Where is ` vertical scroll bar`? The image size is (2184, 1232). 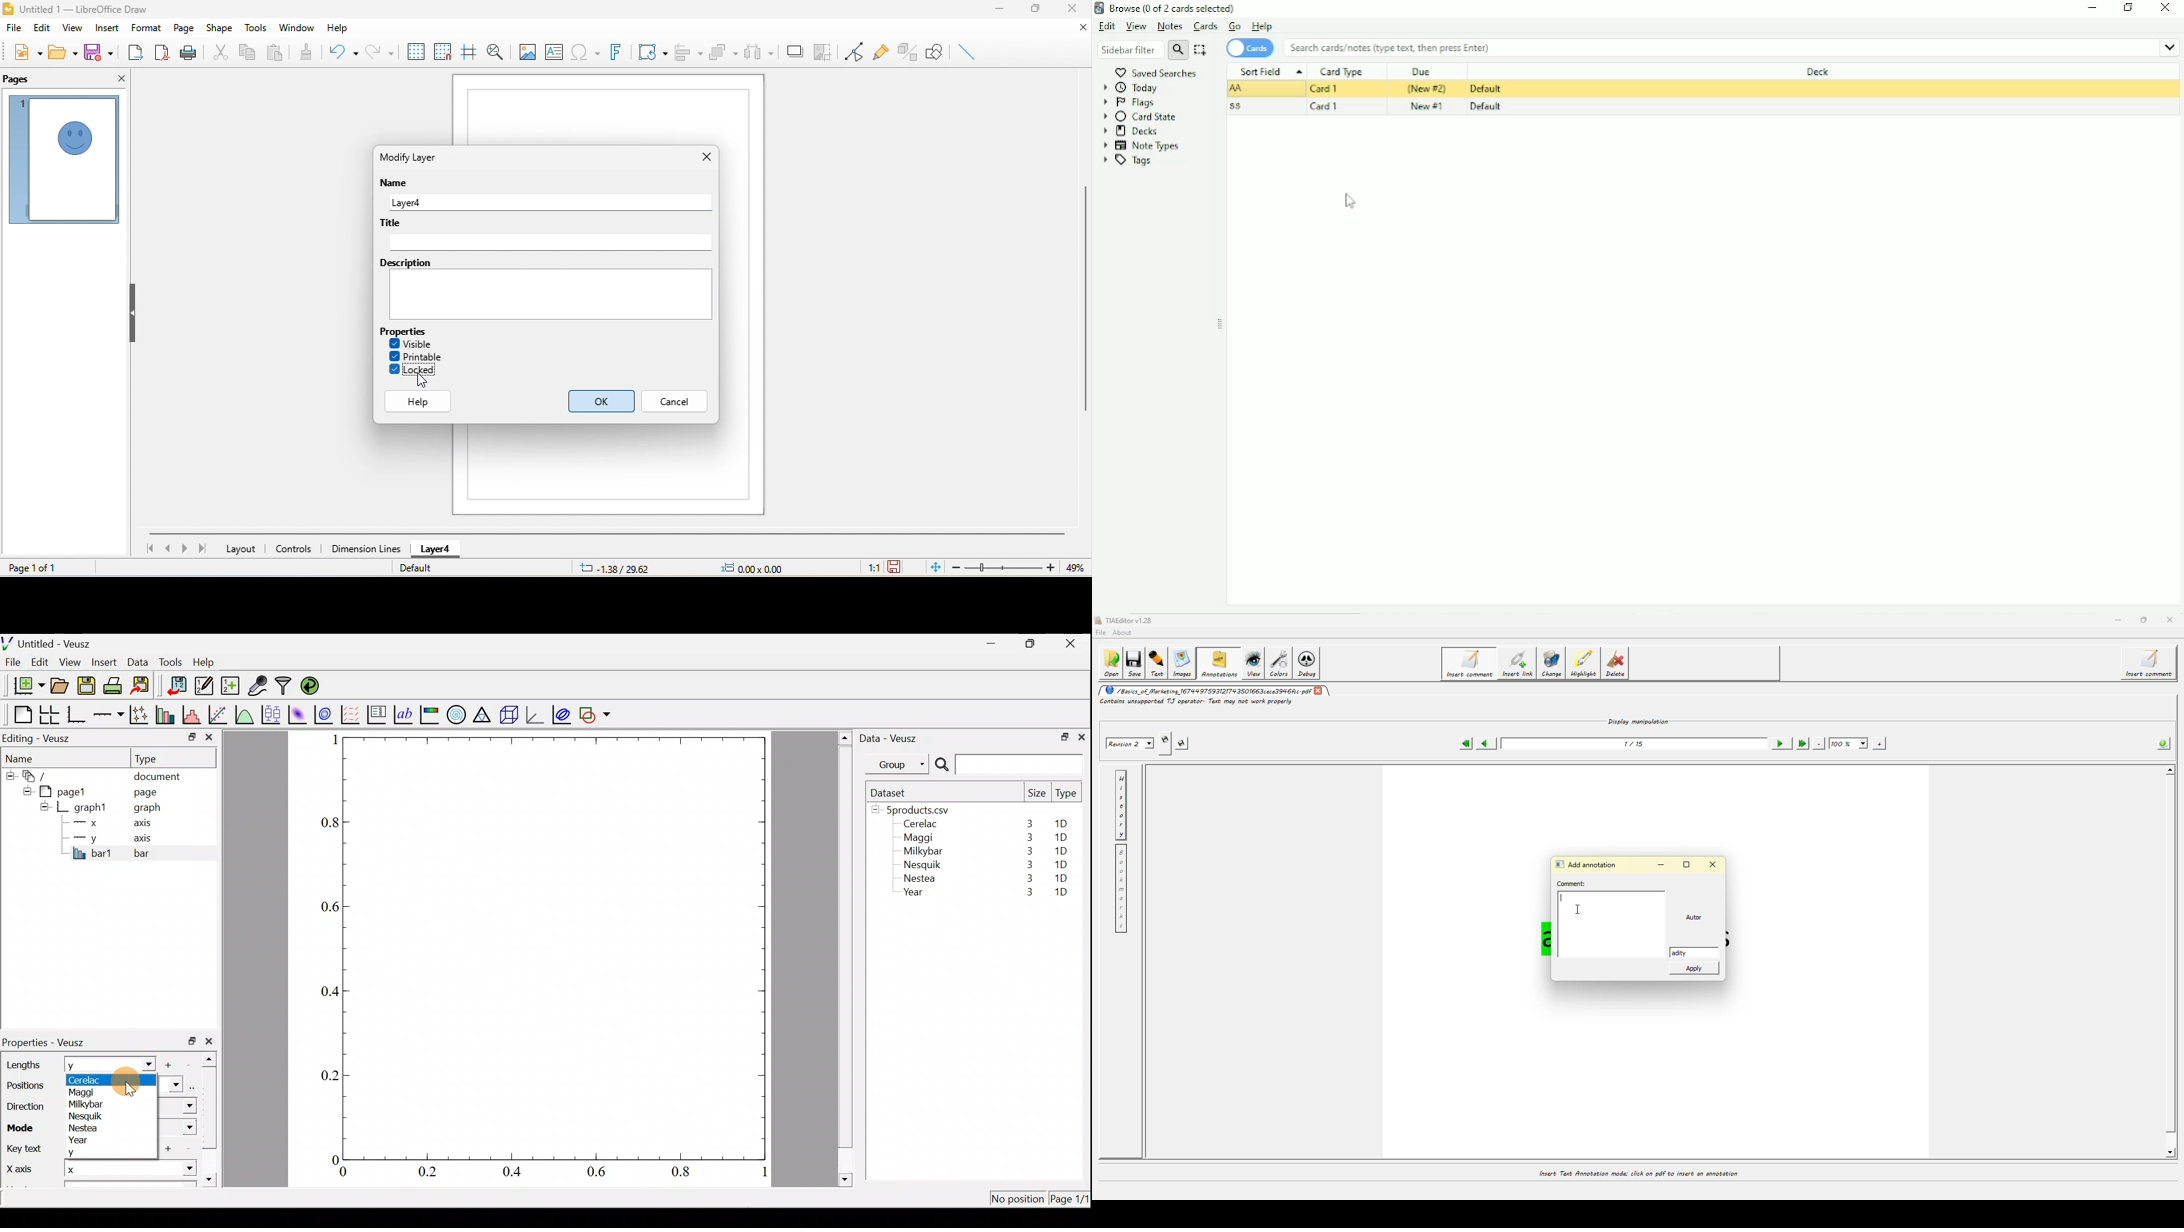
 vertical scroll bar is located at coordinates (1085, 297).